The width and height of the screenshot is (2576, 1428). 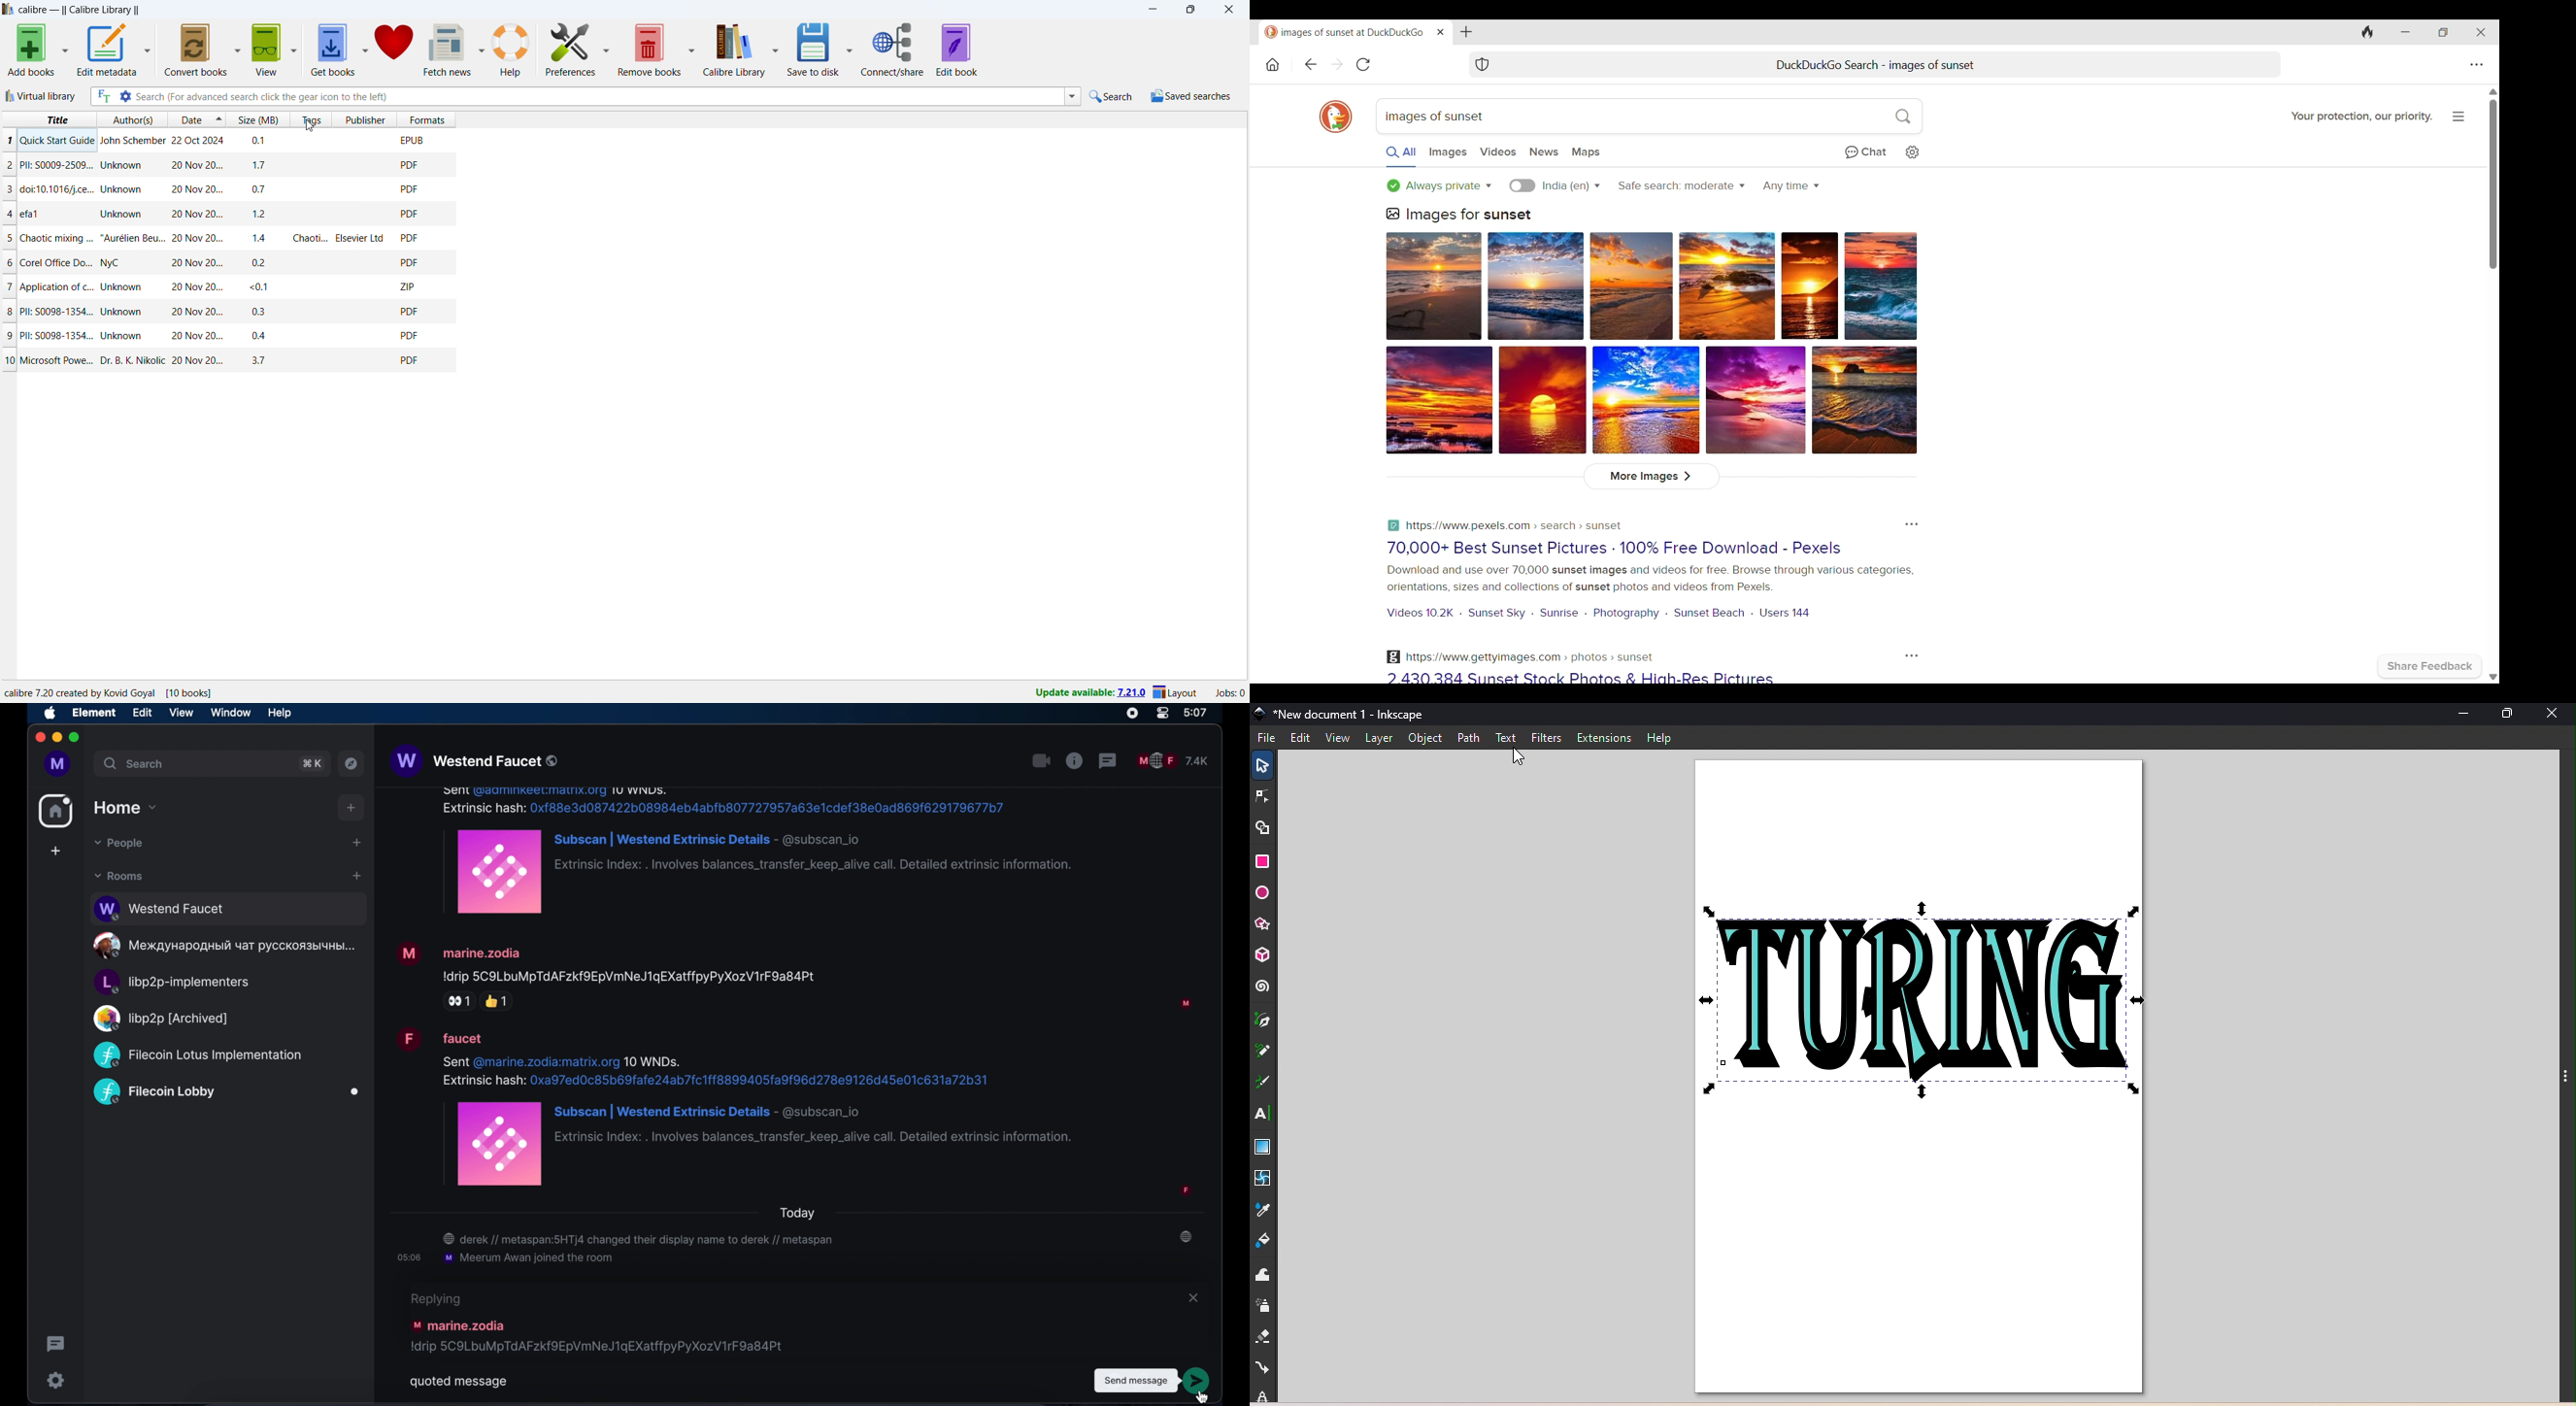 I want to click on video call, so click(x=1041, y=761).